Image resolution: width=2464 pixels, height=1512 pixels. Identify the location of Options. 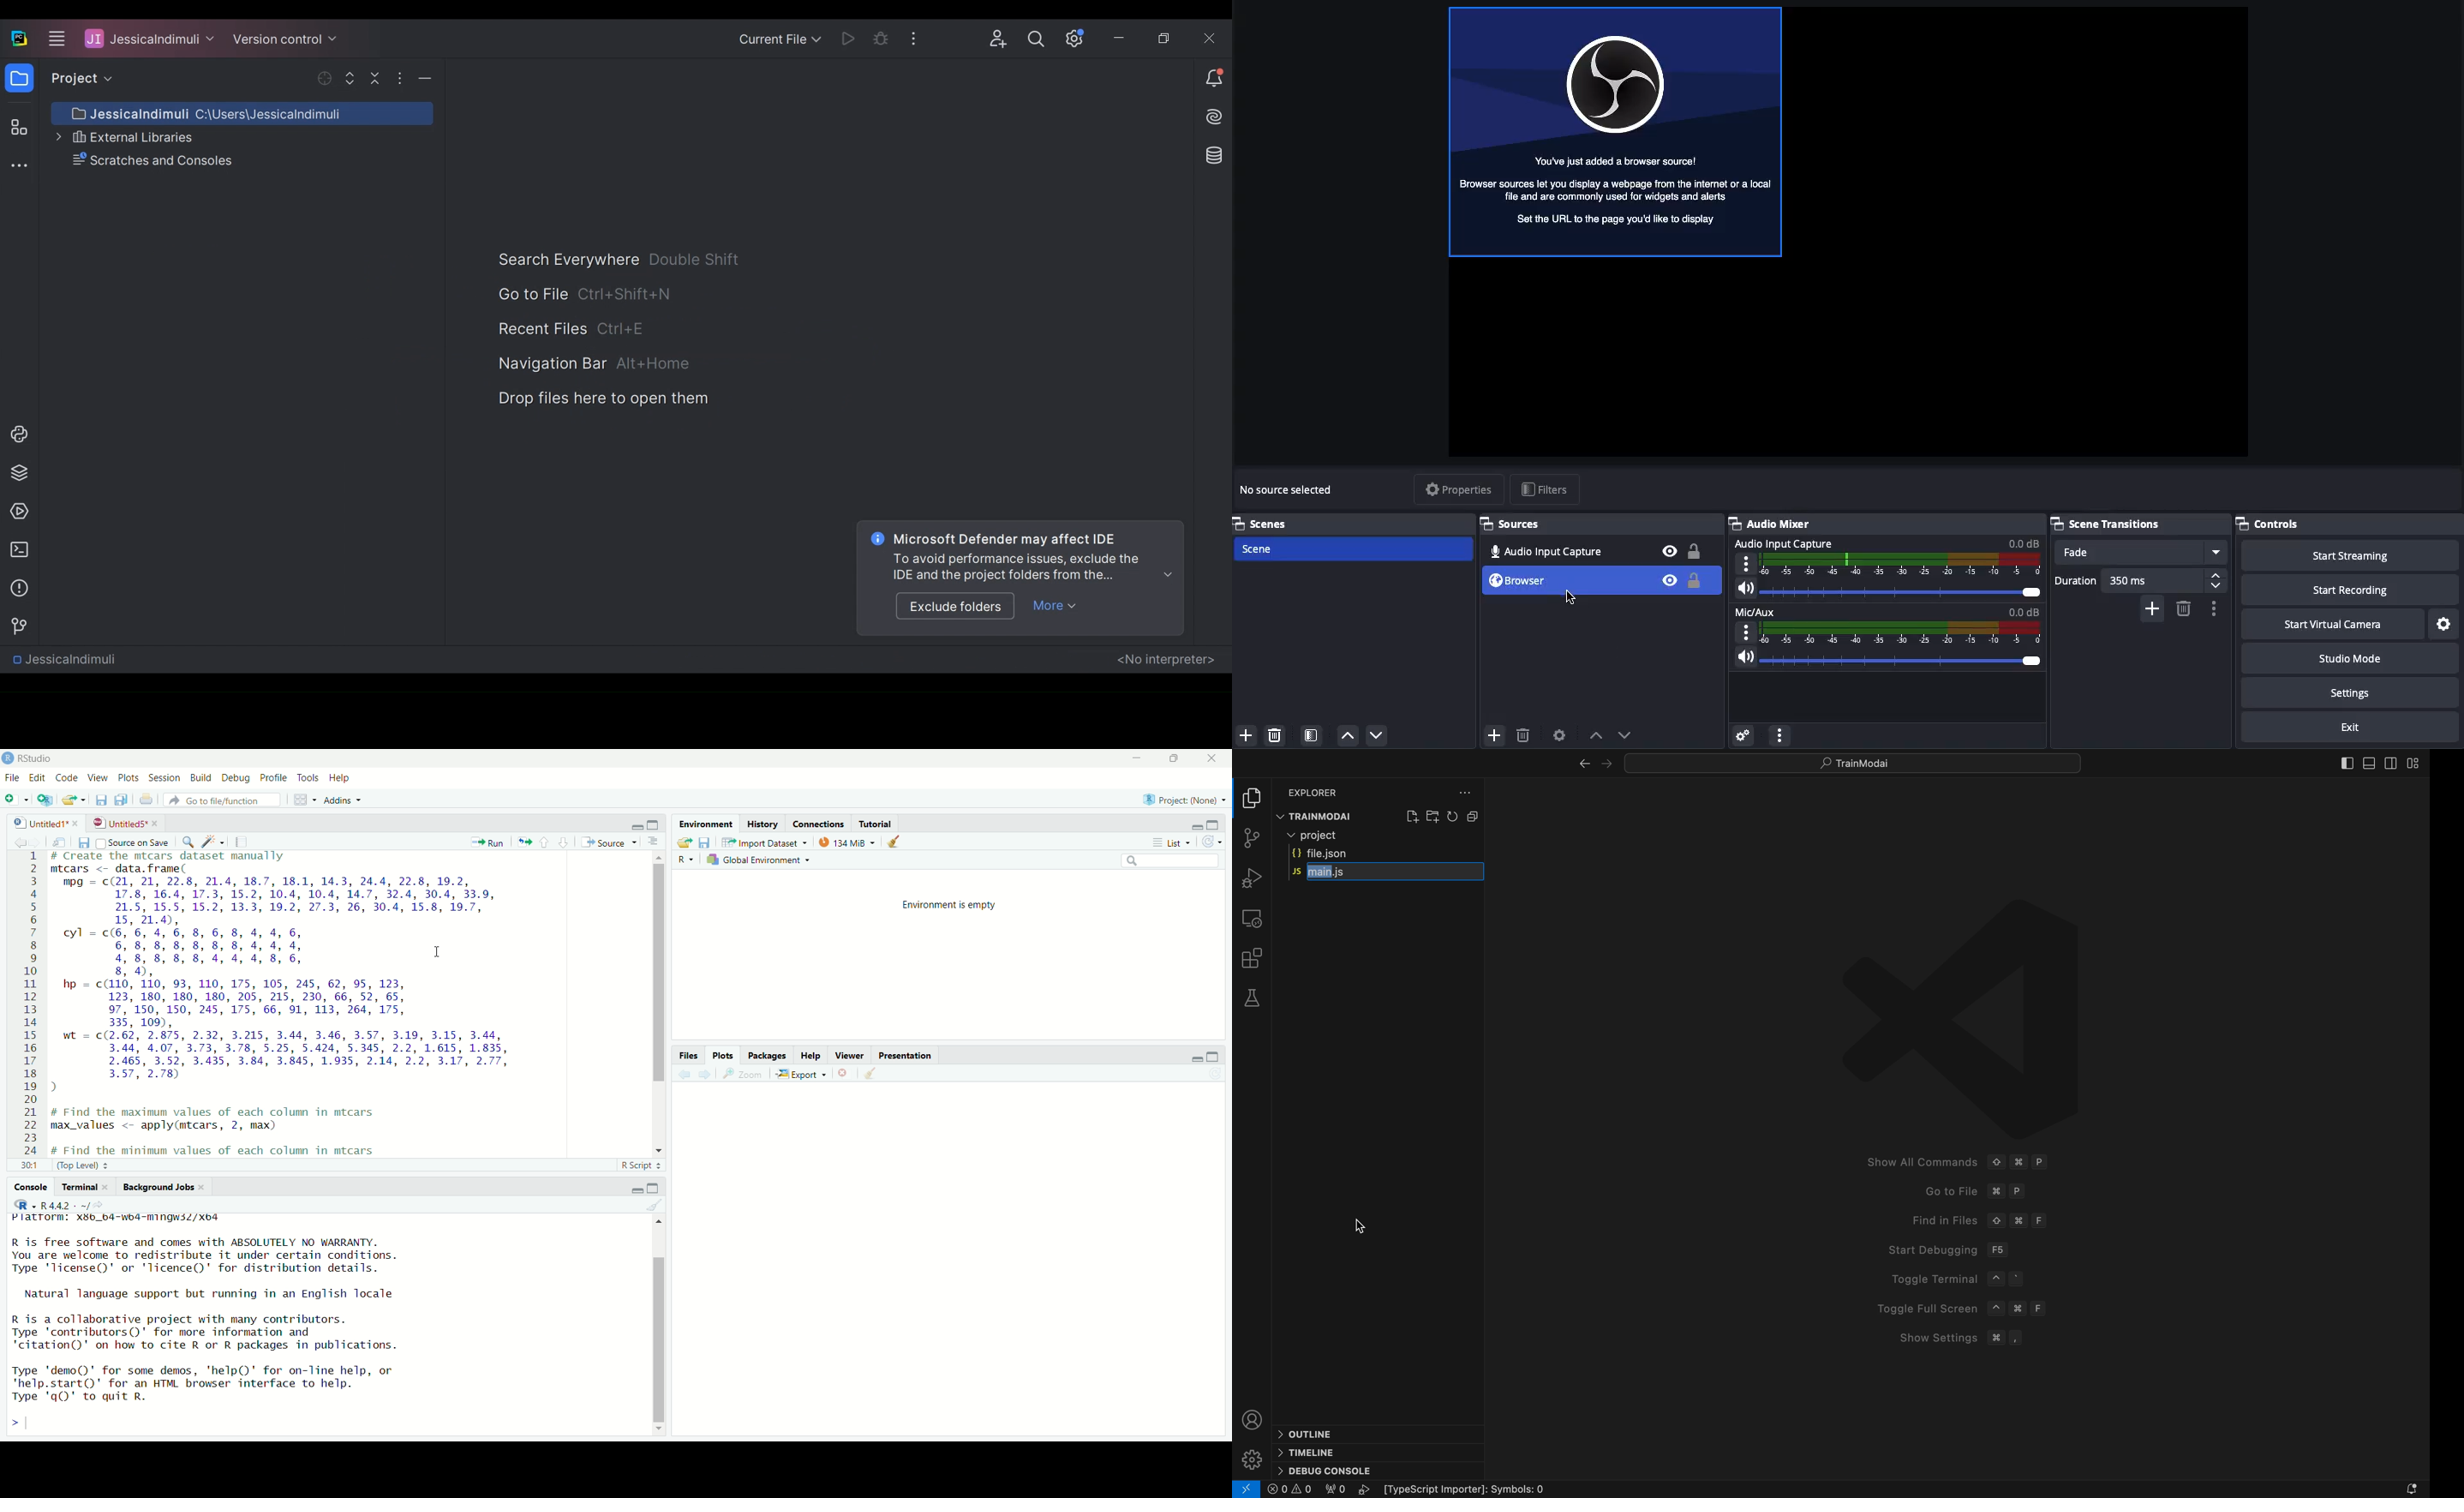
(2215, 608).